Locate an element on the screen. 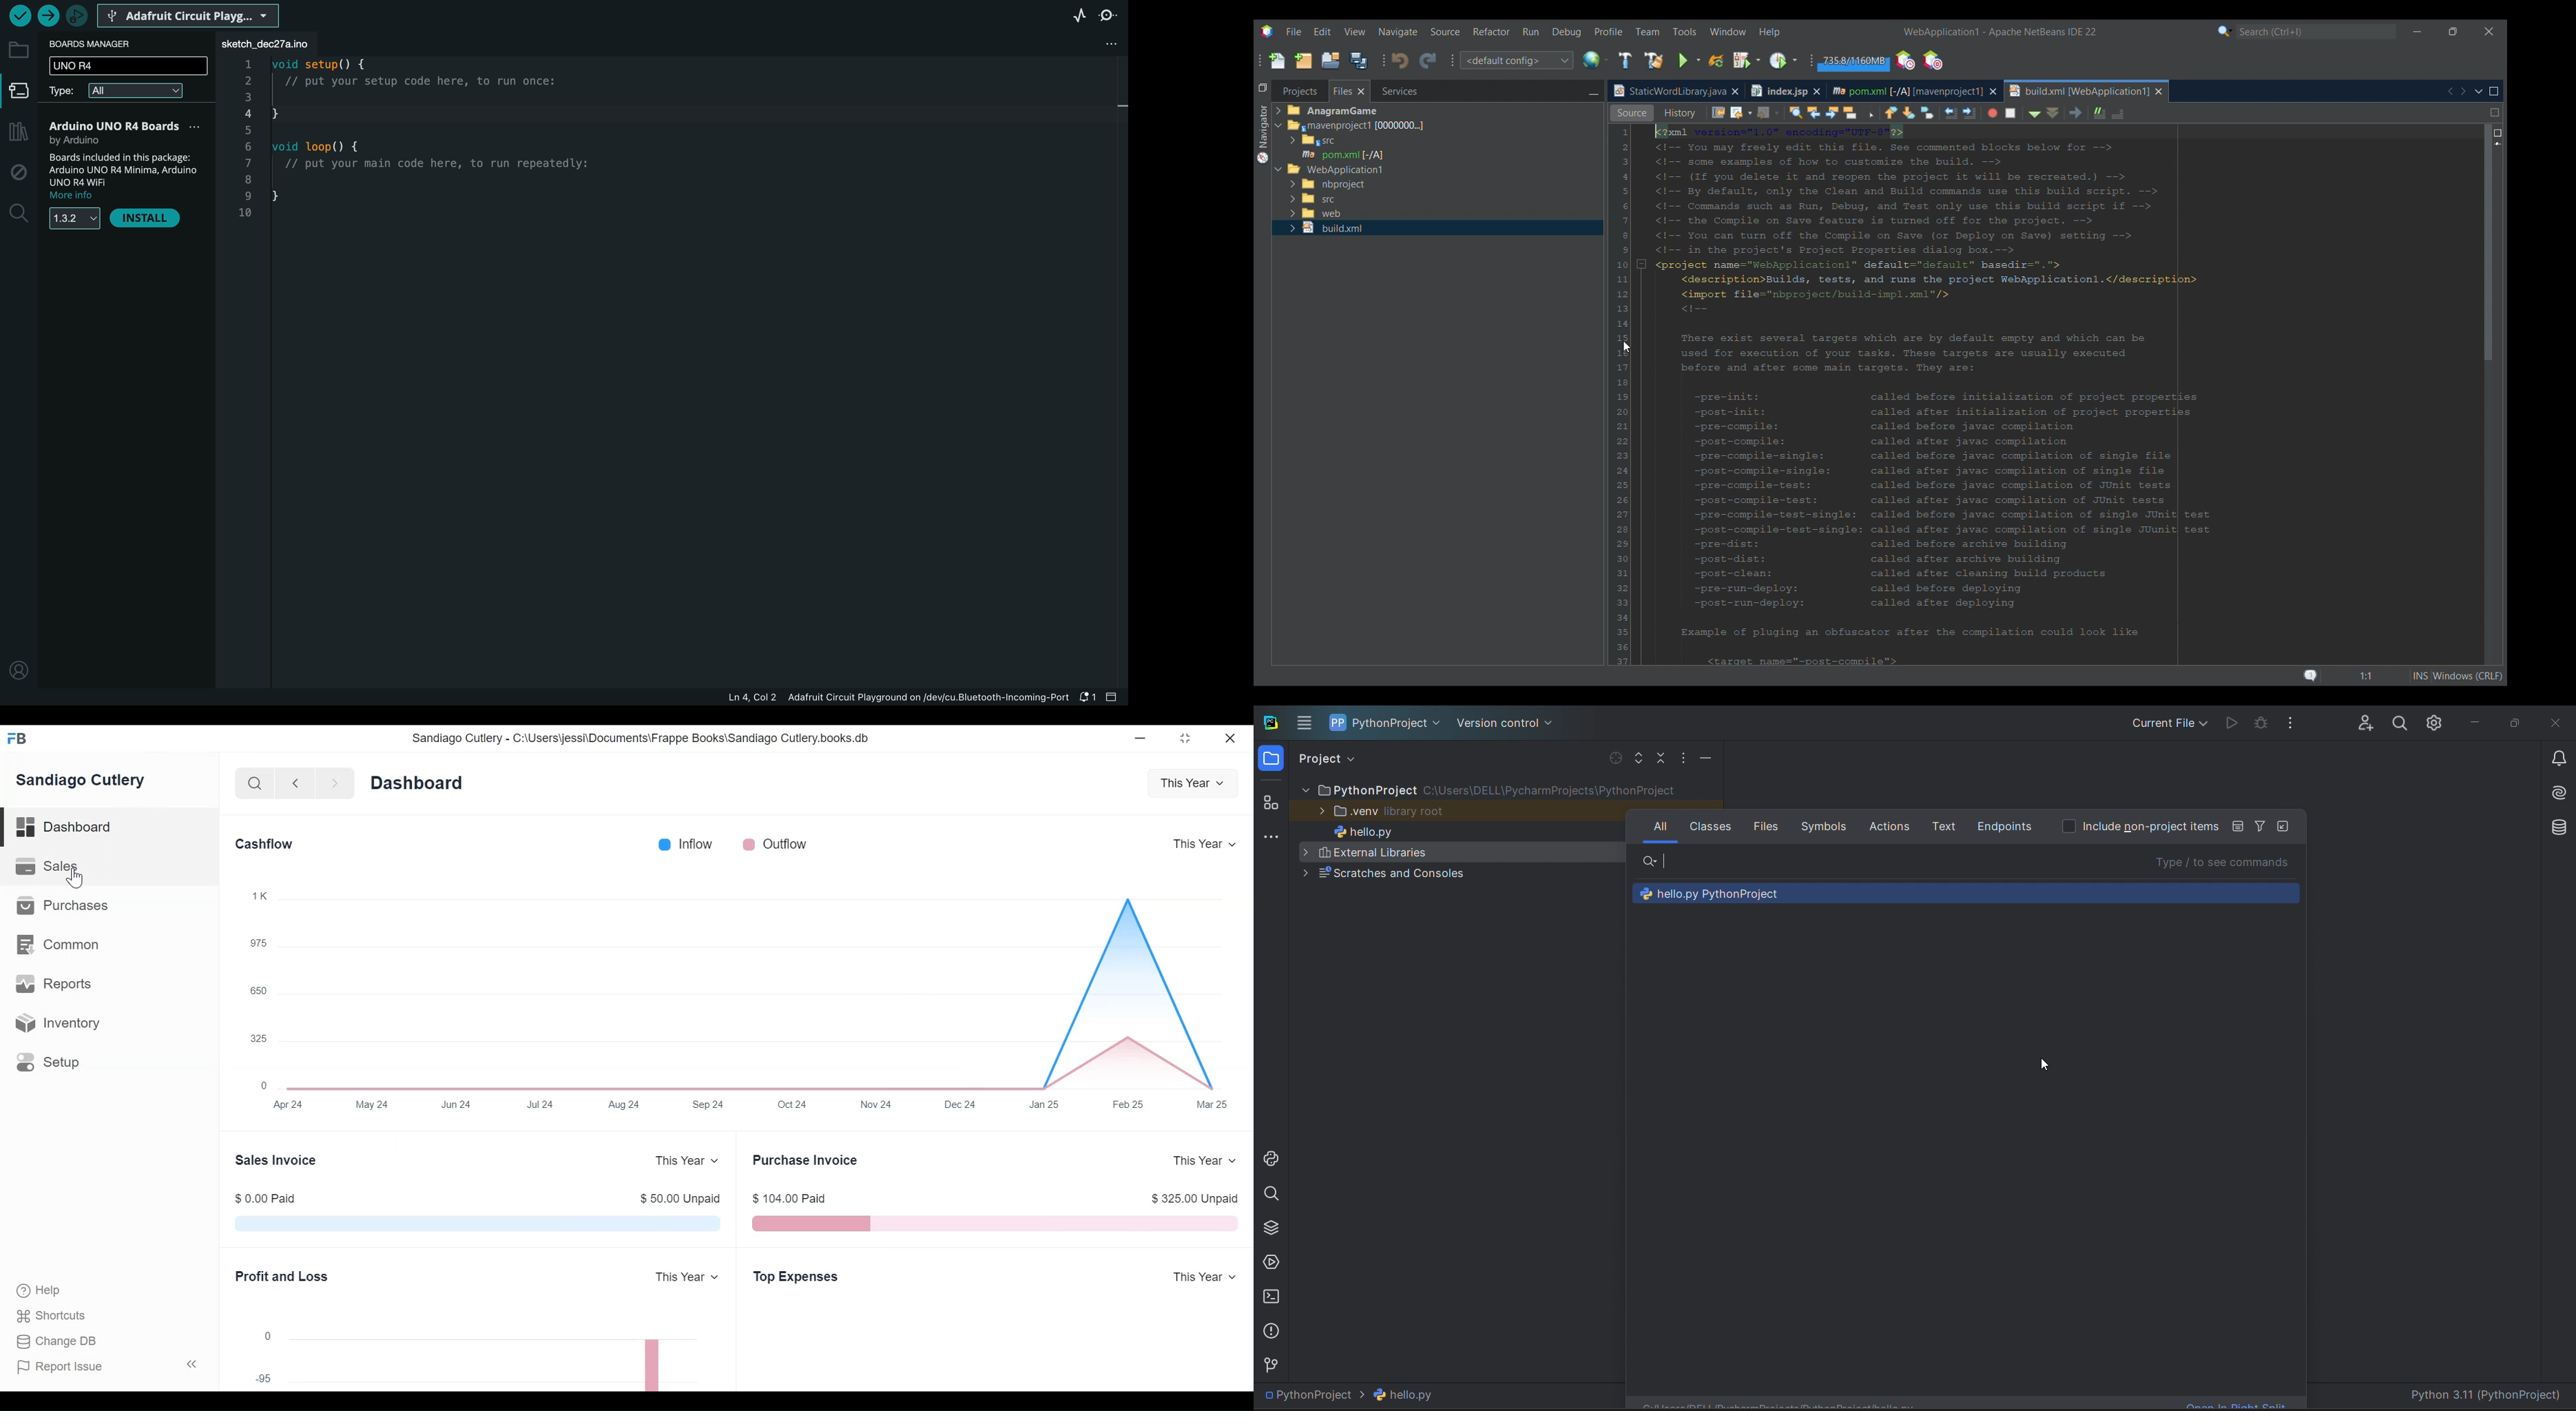 This screenshot has height=1428, width=2576. Sales Invoice is located at coordinates (276, 1163).